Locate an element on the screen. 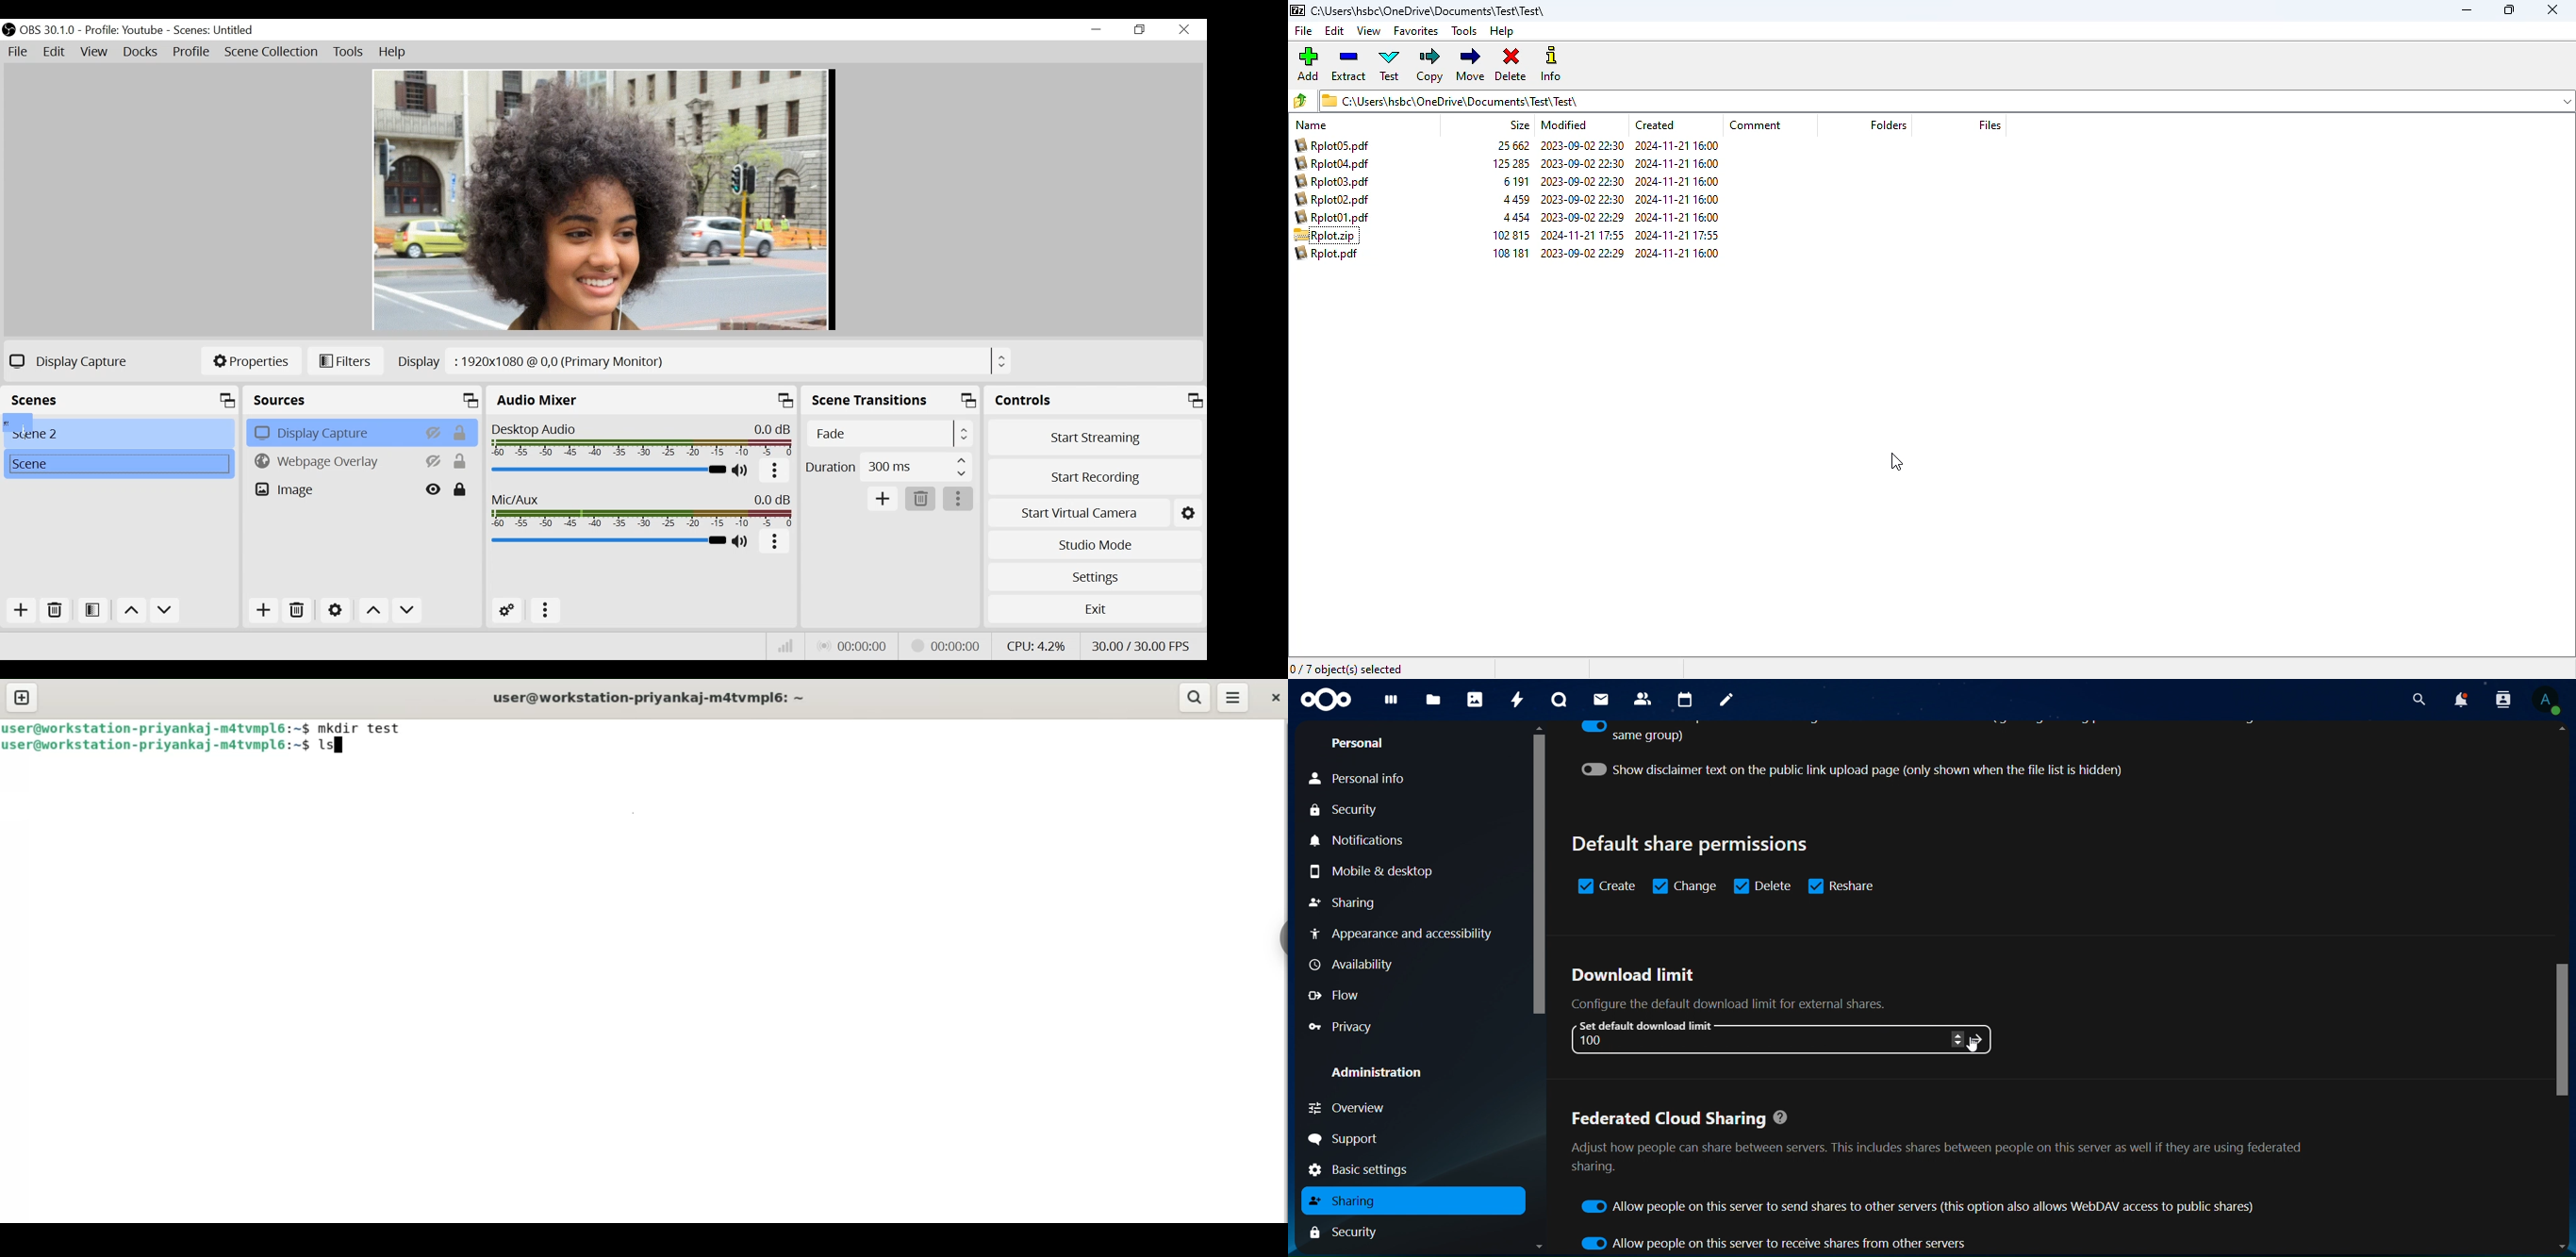  (un)lock is located at coordinates (461, 489).